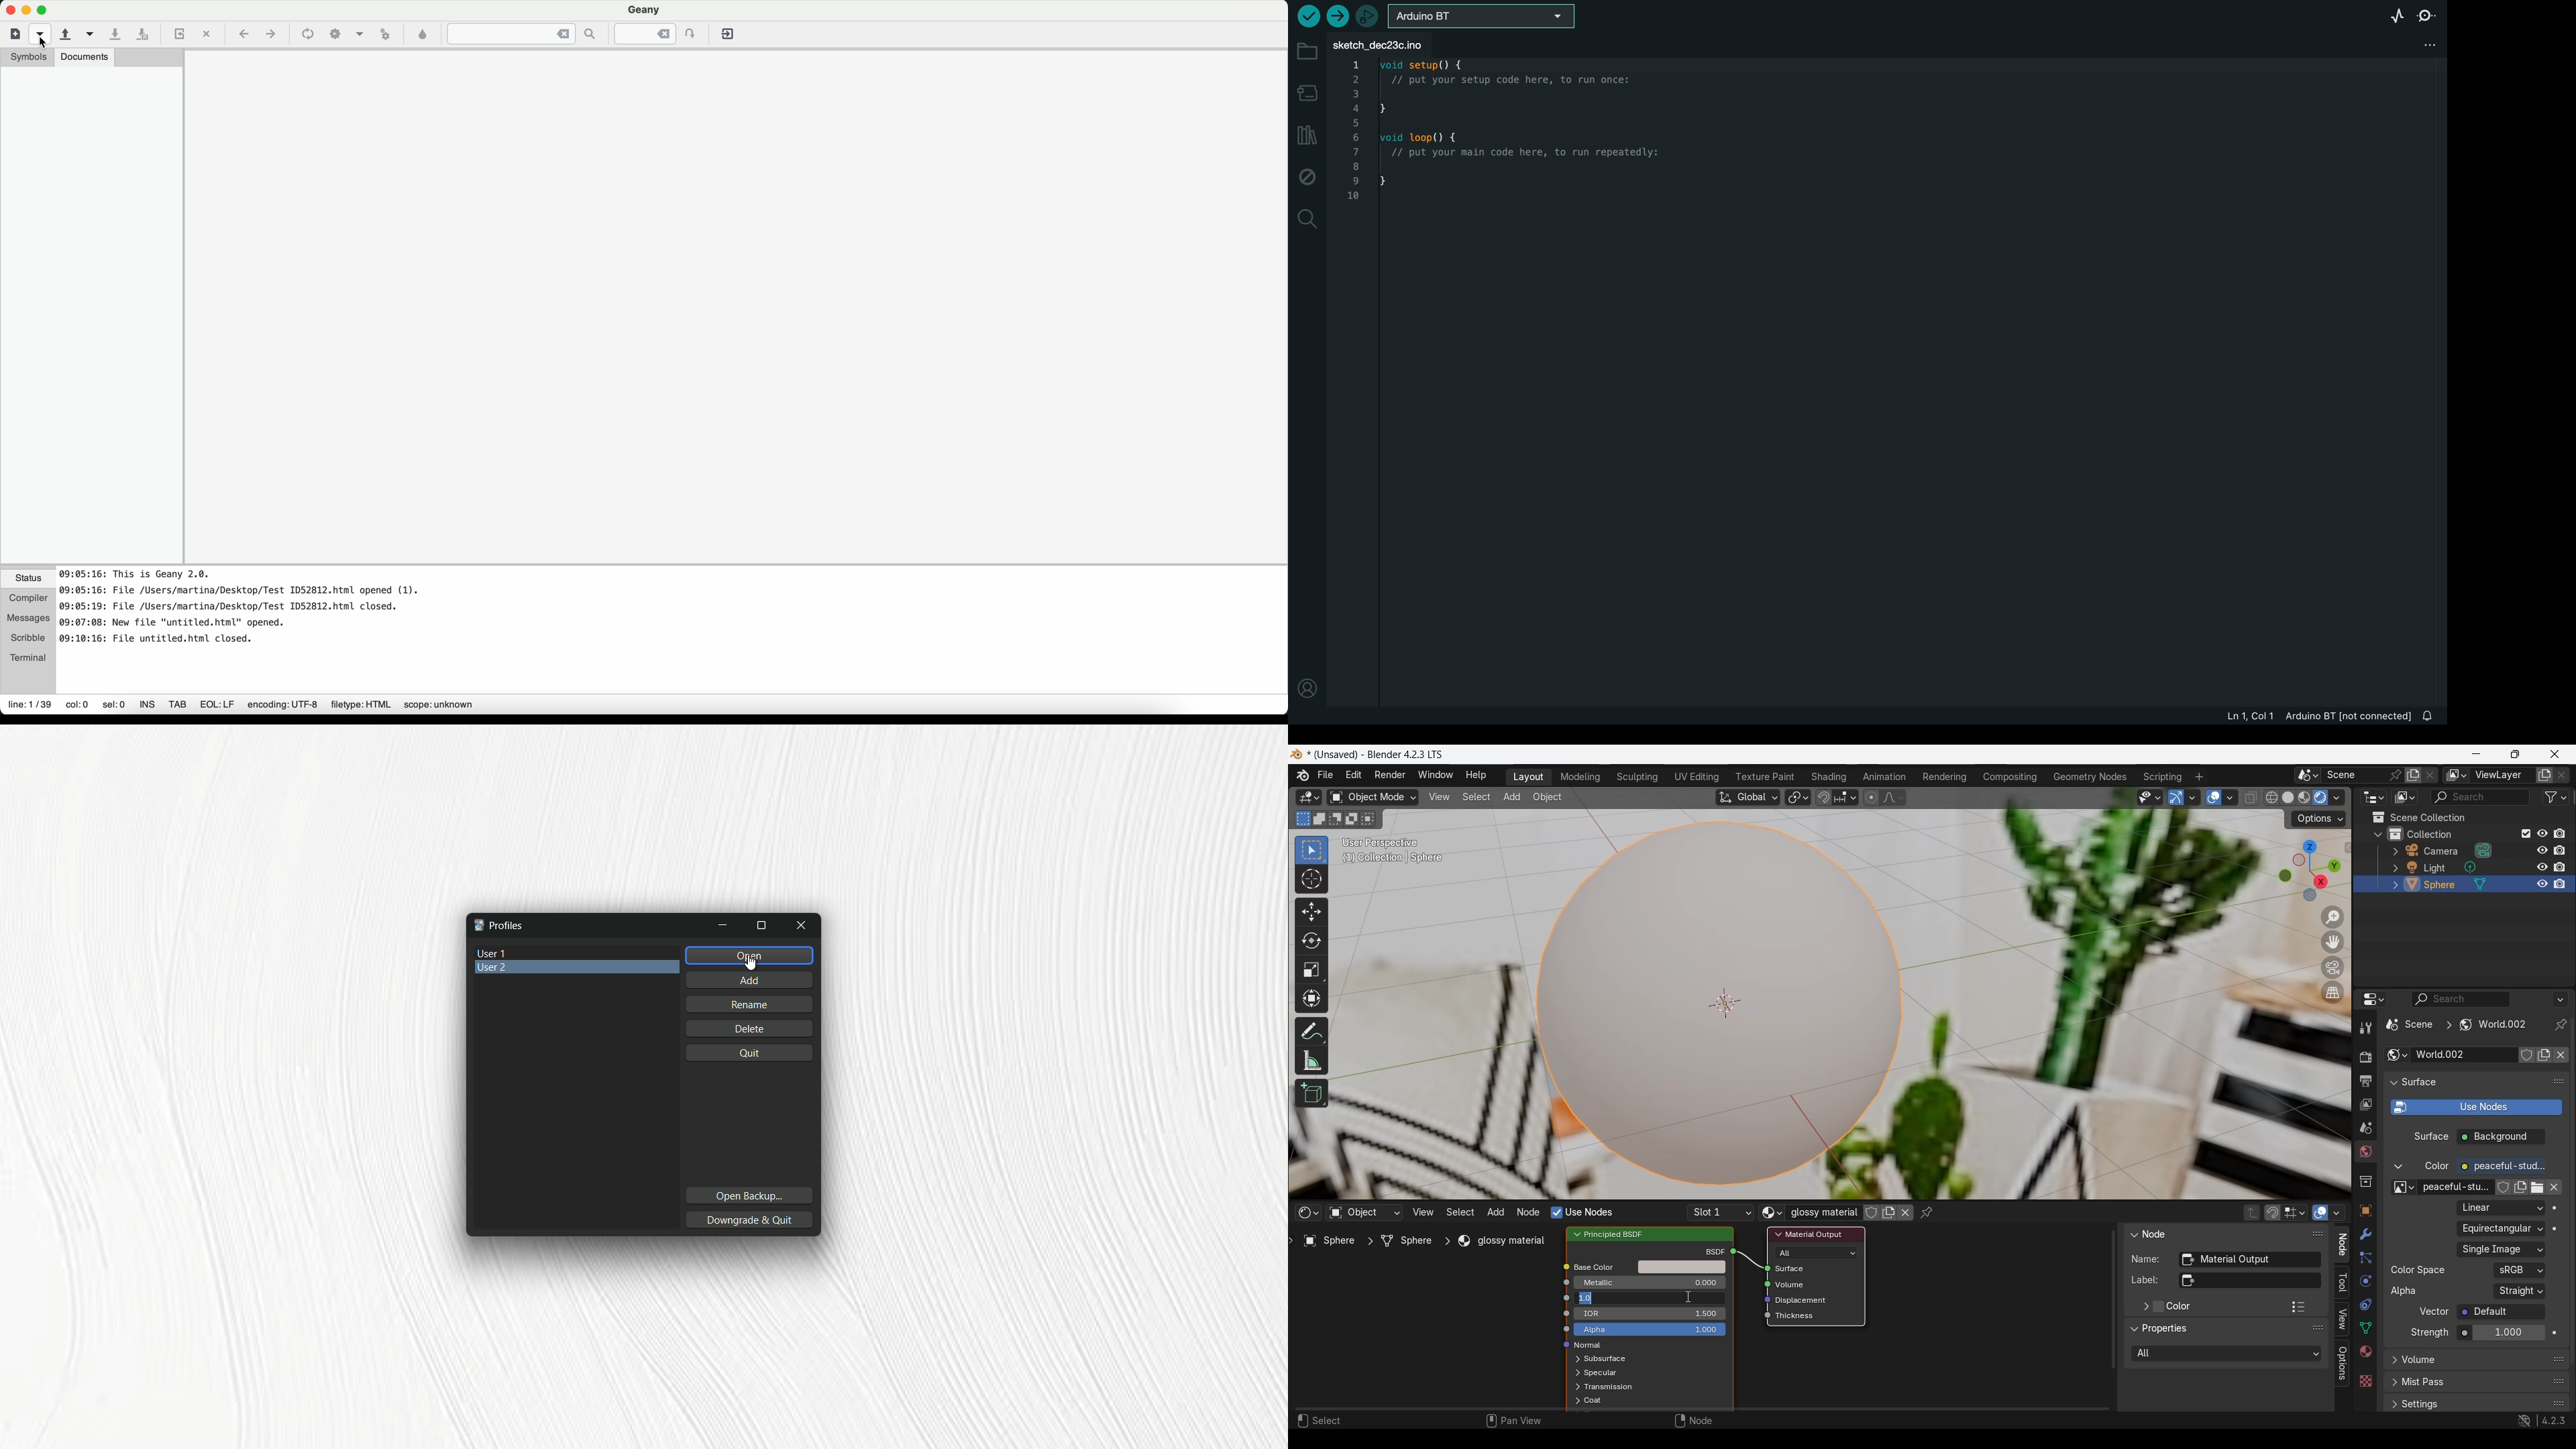  Describe the element at coordinates (1368, 819) in the screenshot. I see `Intersect existing selection` at that location.